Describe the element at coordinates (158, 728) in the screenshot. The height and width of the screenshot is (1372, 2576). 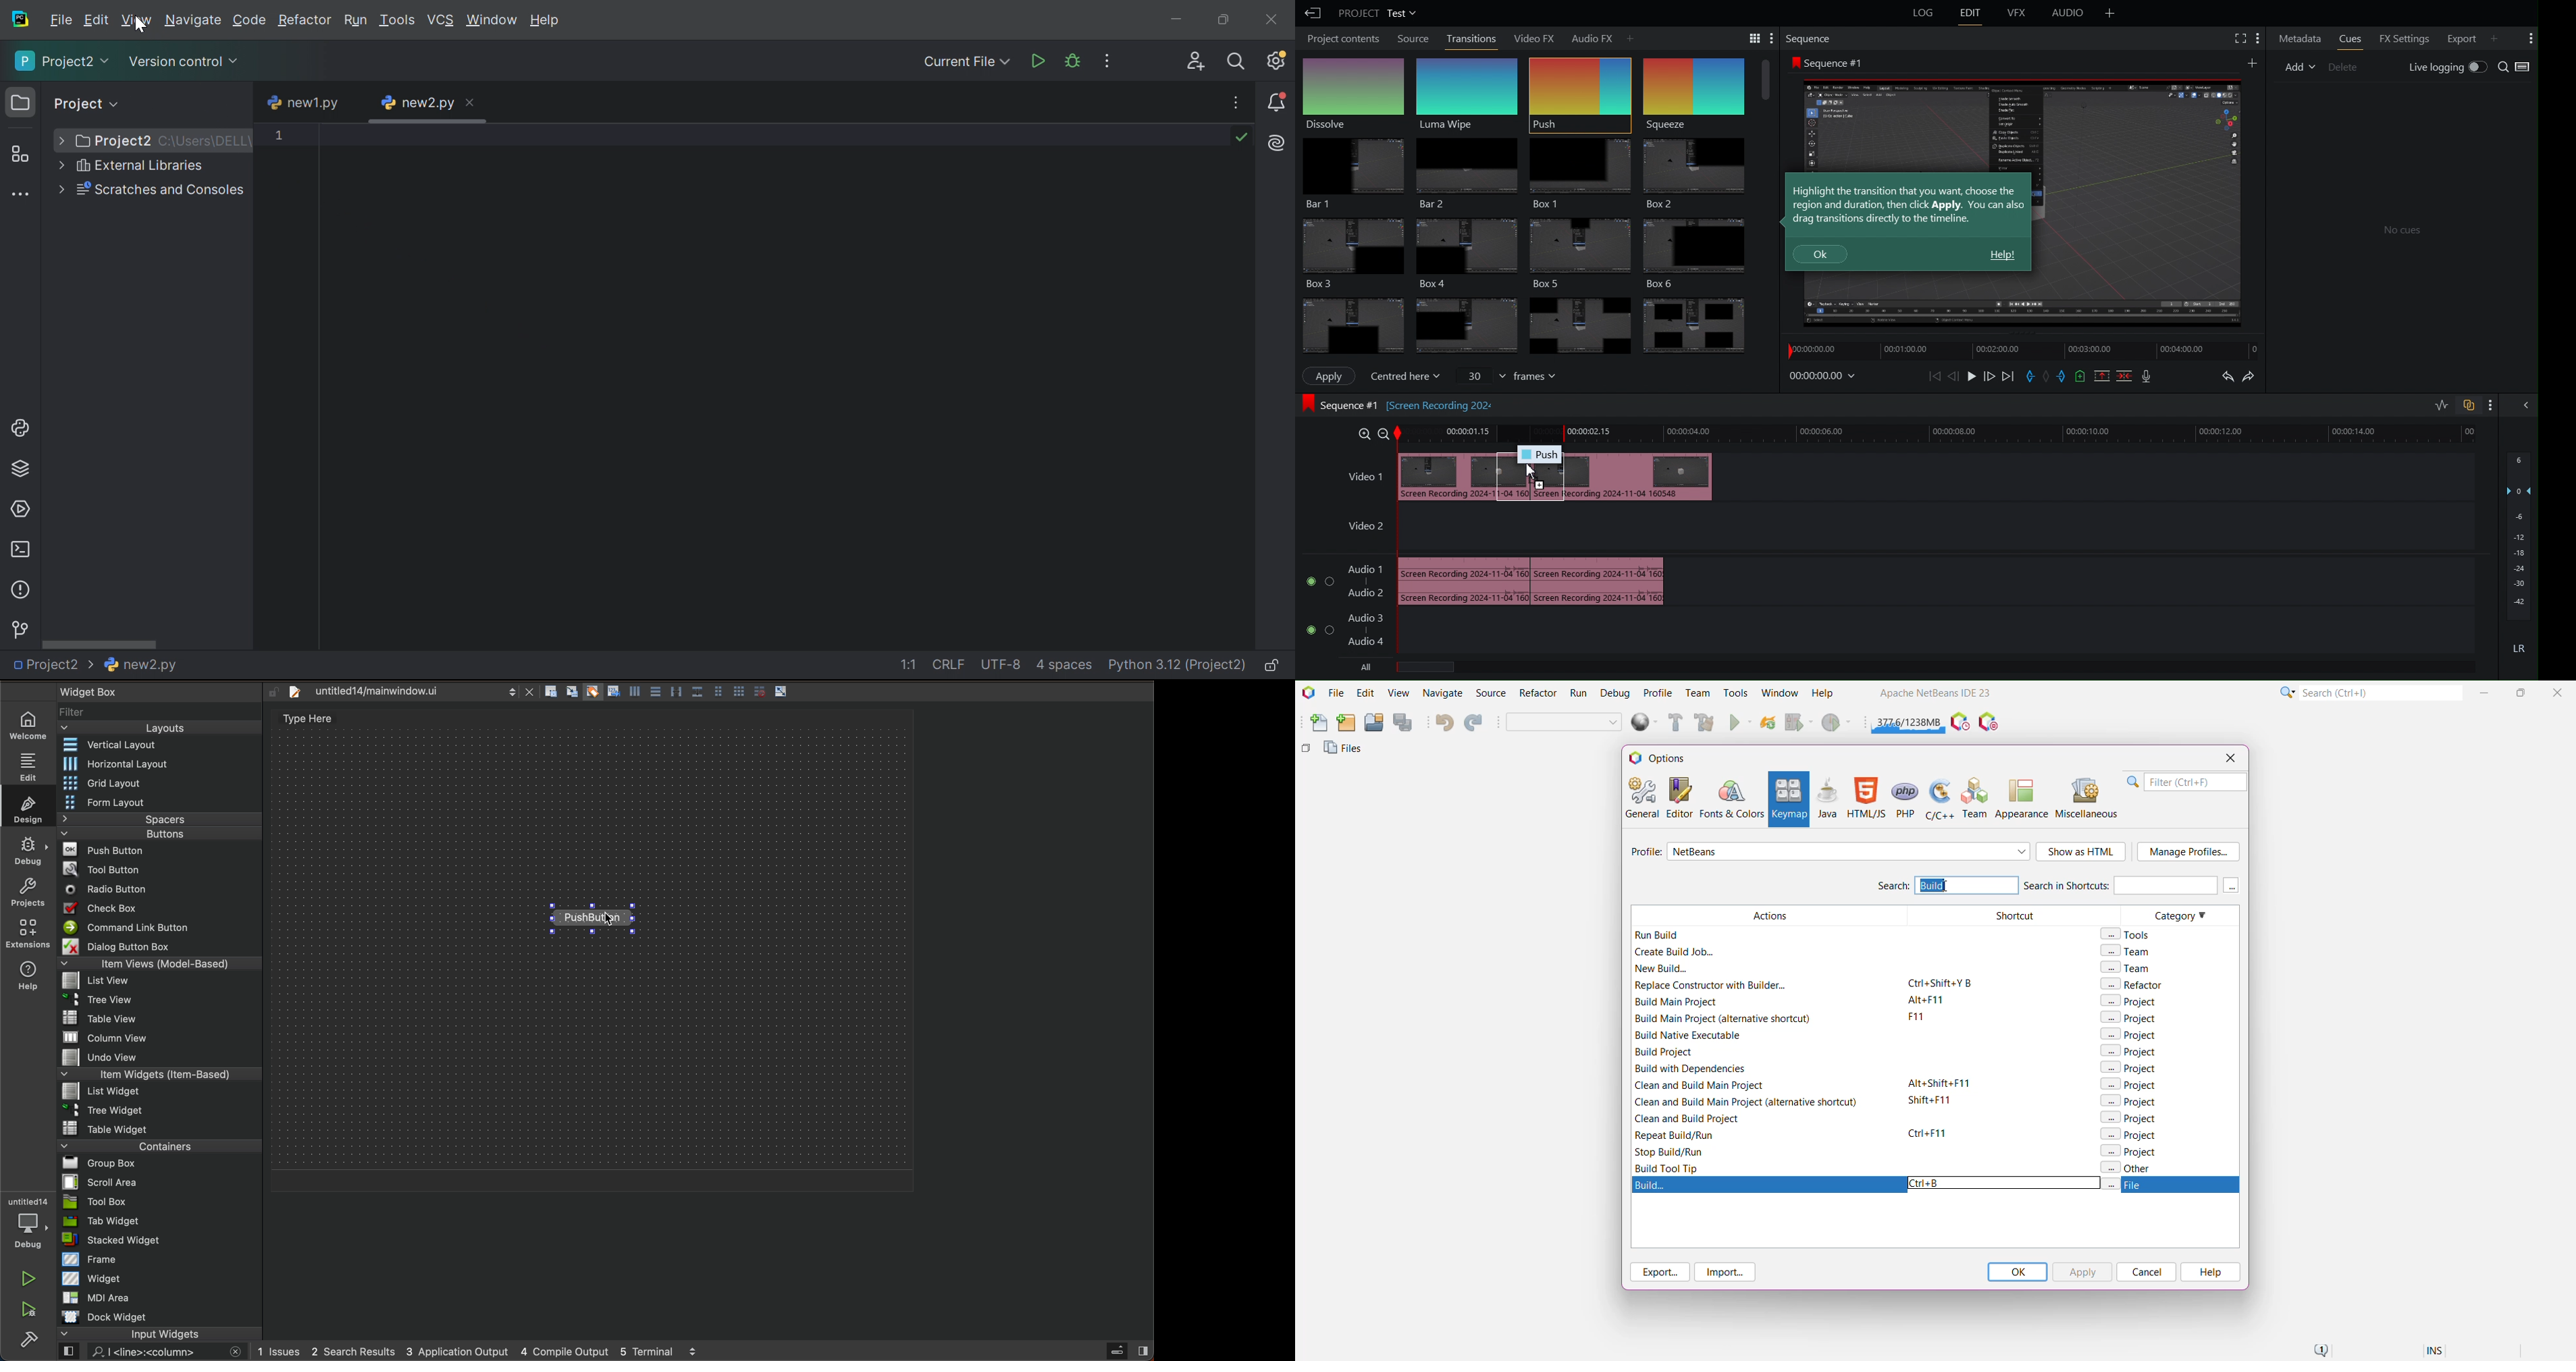
I see `layouts` at that location.